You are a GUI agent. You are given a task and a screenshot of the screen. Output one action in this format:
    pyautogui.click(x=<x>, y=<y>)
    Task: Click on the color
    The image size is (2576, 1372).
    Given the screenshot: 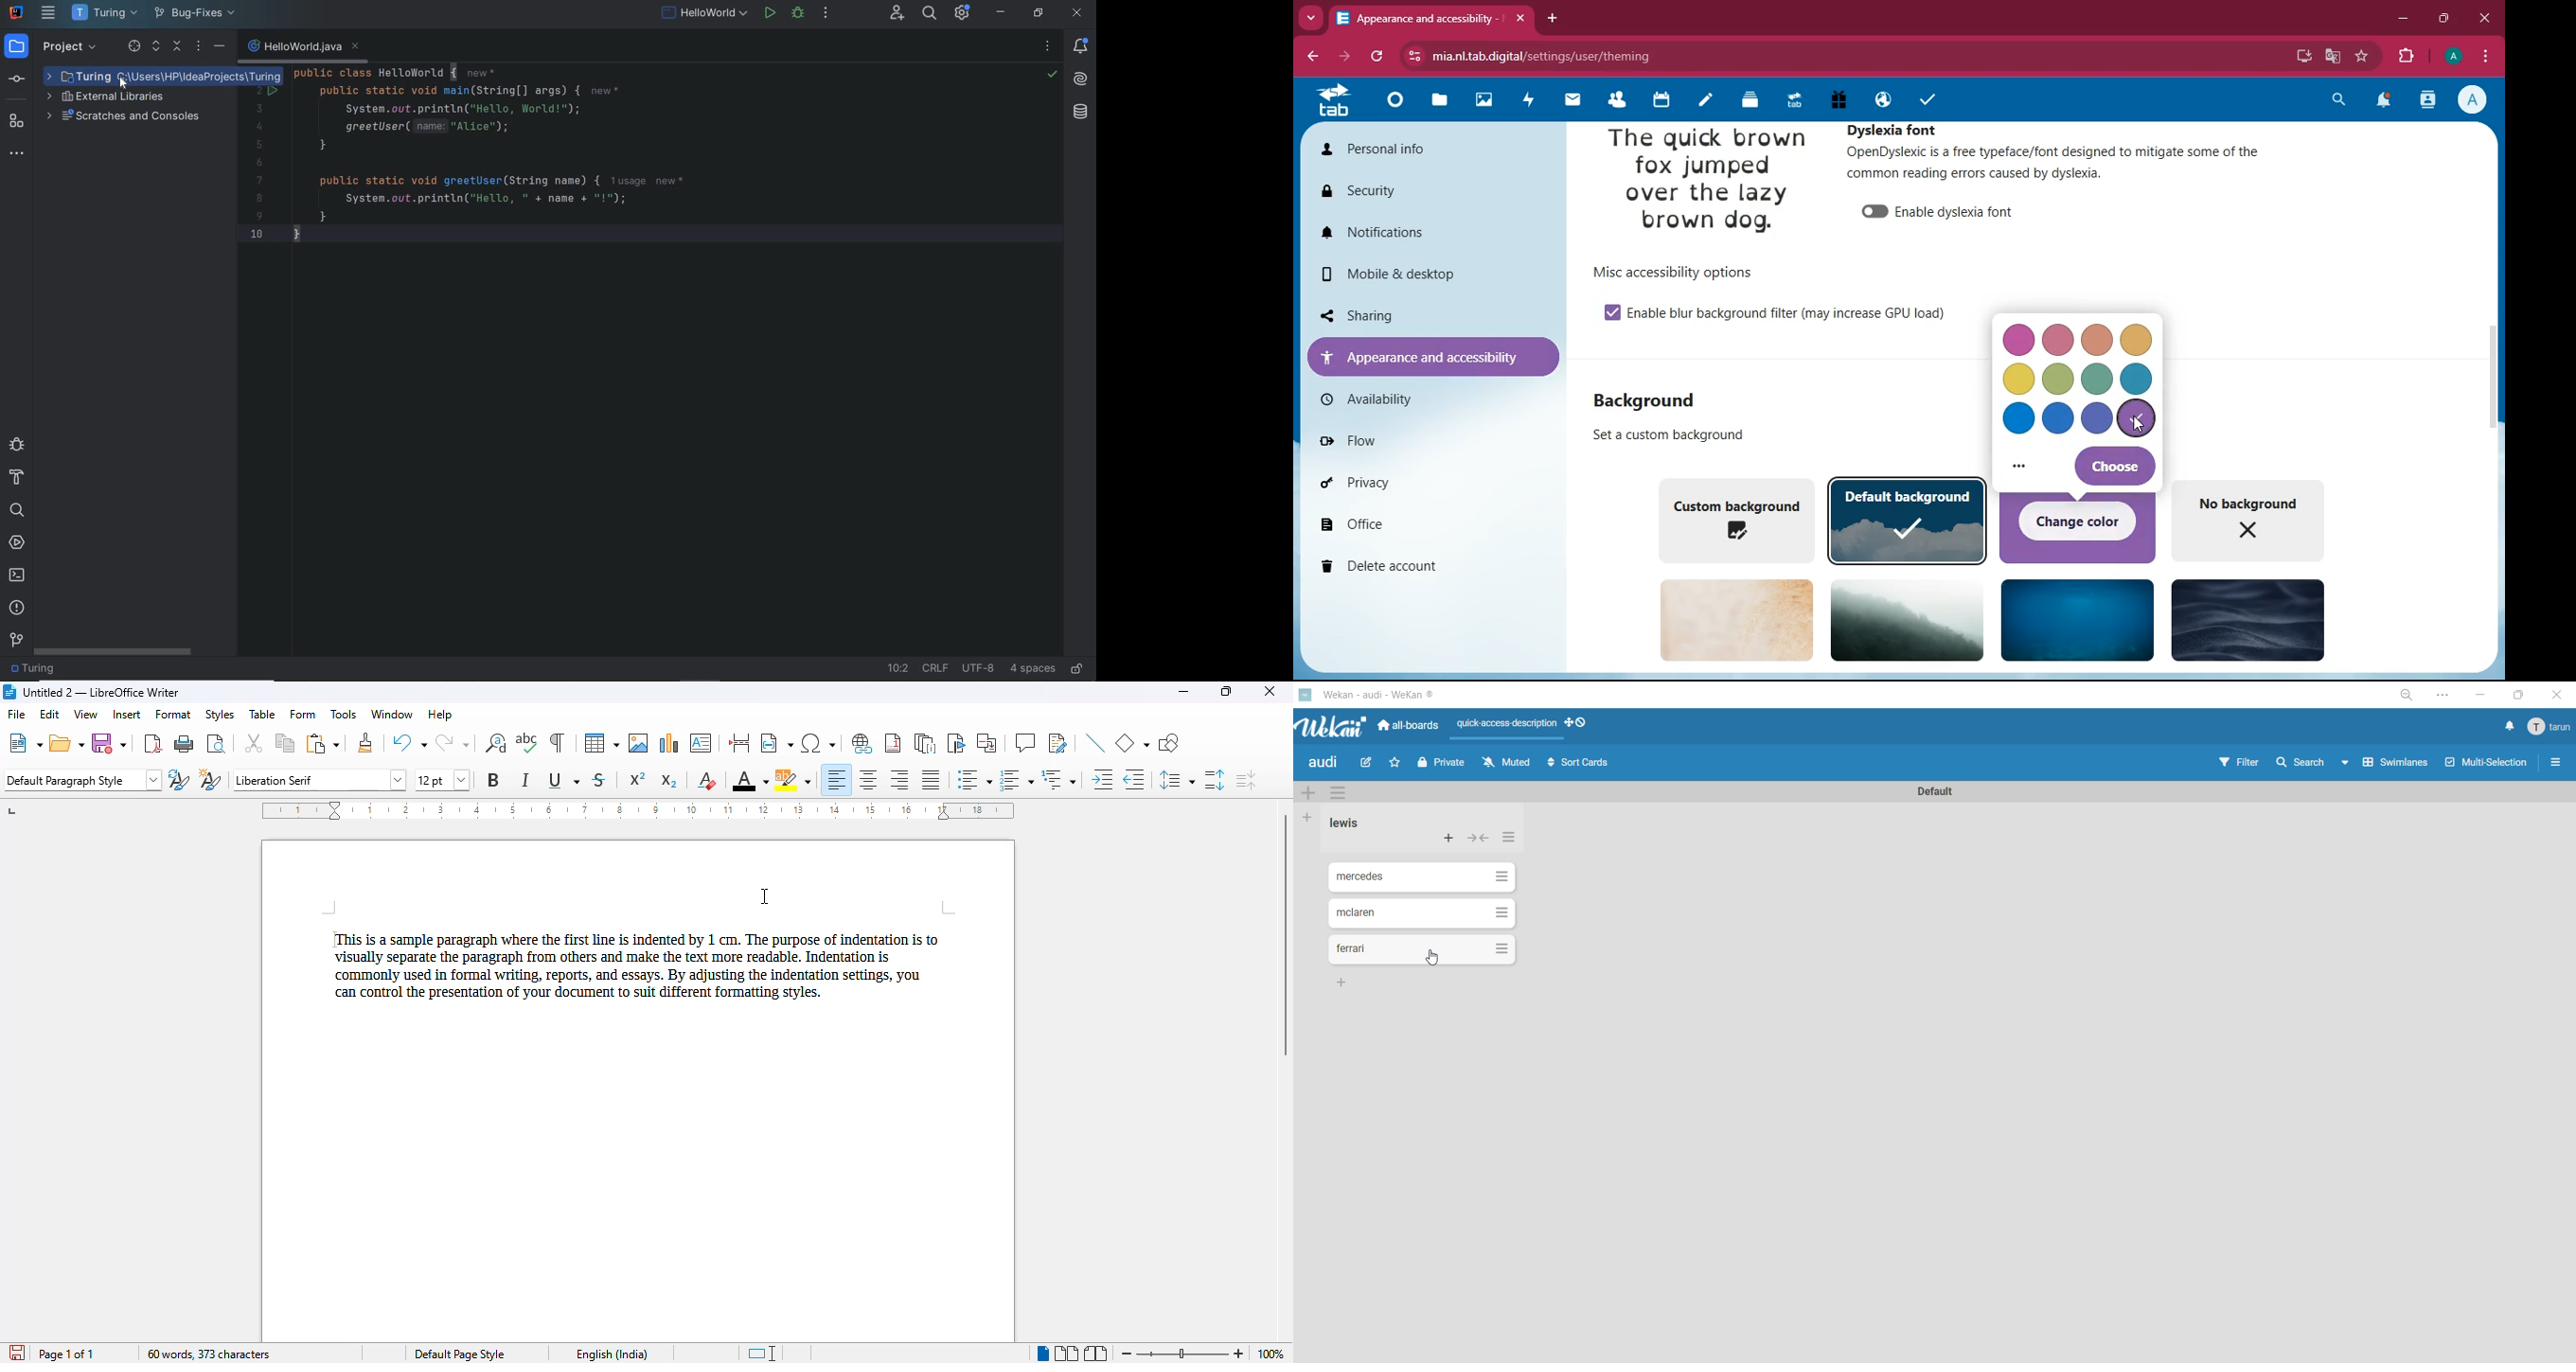 What is the action you would take?
    pyautogui.click(x=2098, y=419)
    